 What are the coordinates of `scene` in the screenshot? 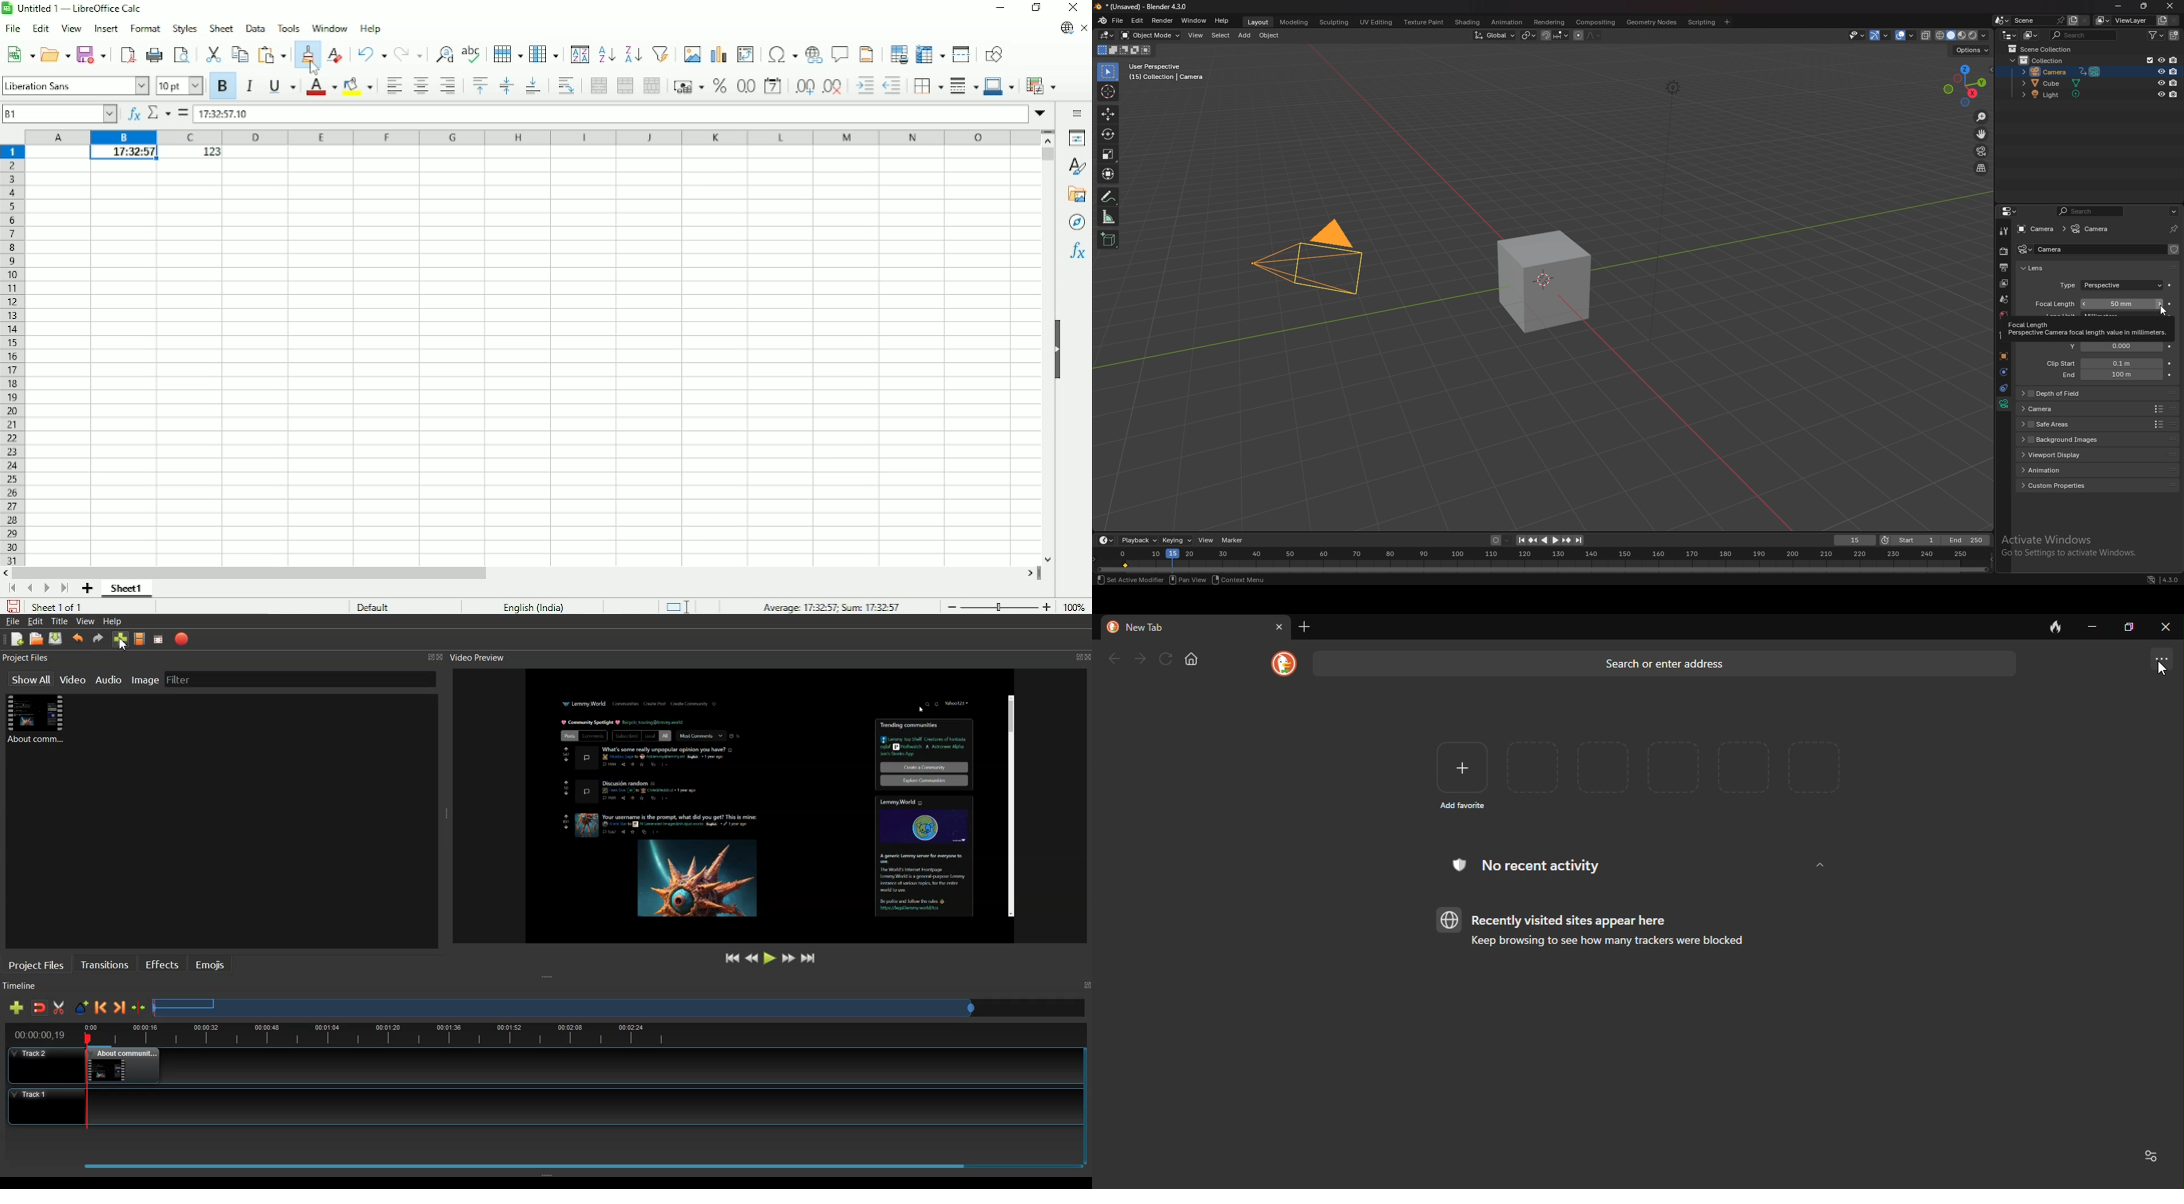 It's located at (2037, 20).